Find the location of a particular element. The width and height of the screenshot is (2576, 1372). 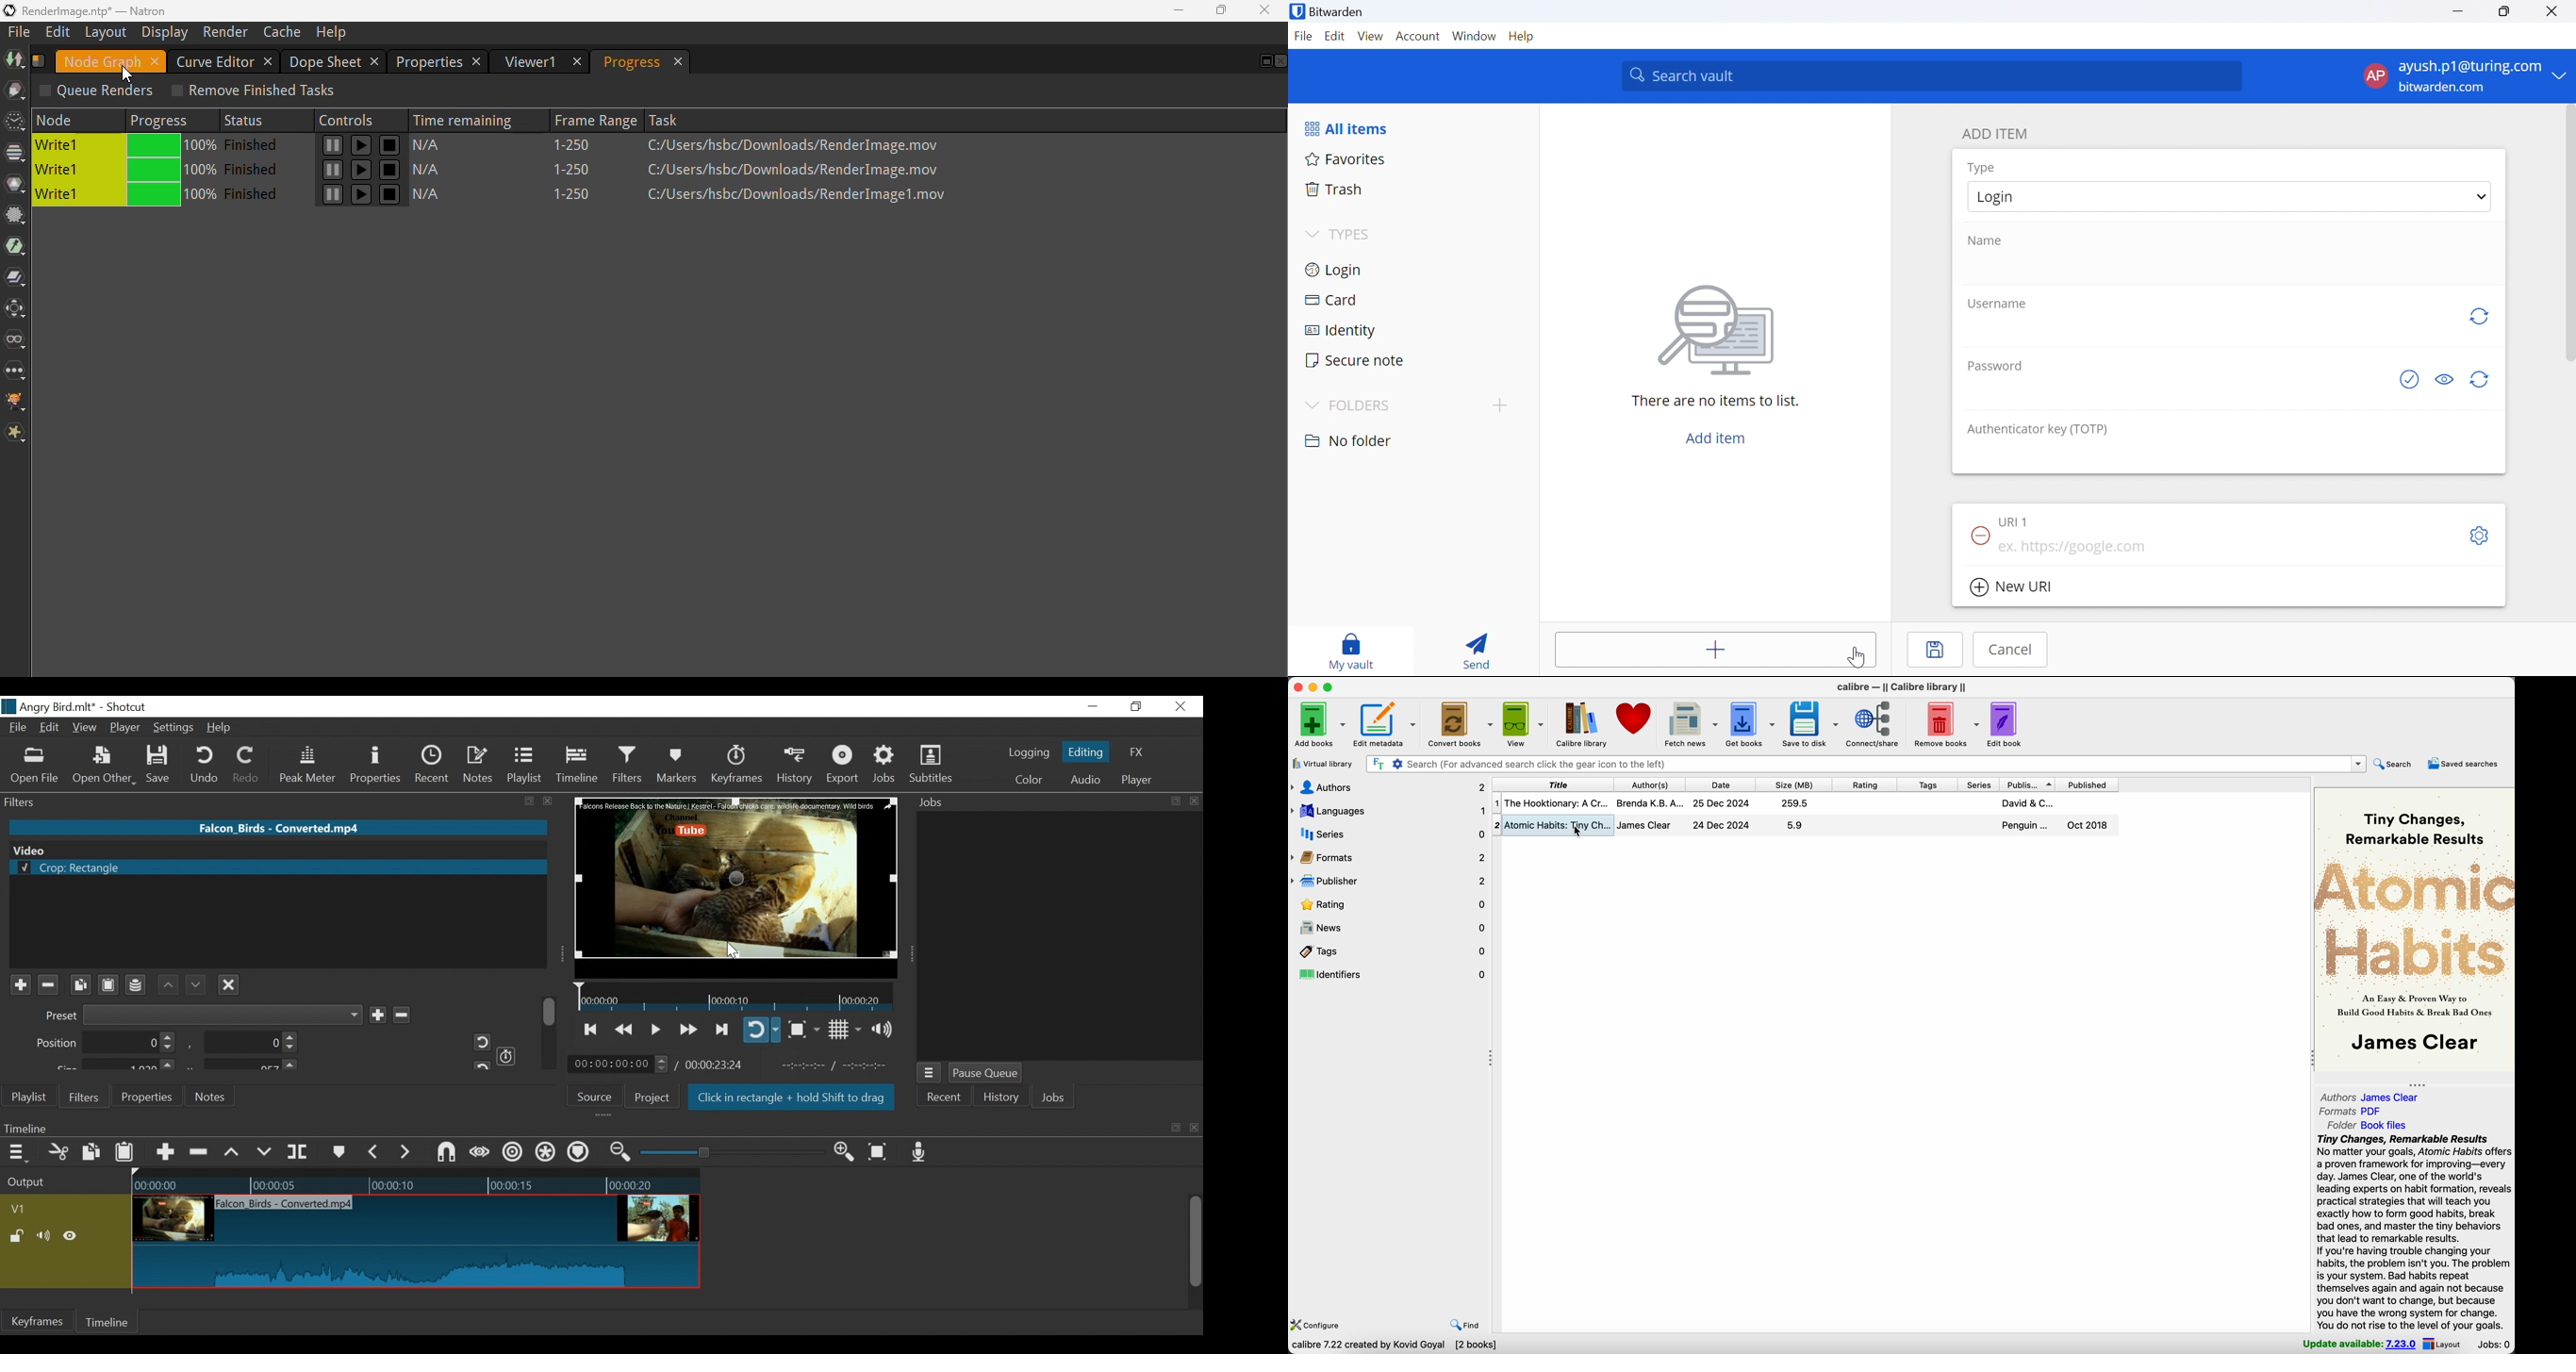

Minus is located at coordinates (47, 985).